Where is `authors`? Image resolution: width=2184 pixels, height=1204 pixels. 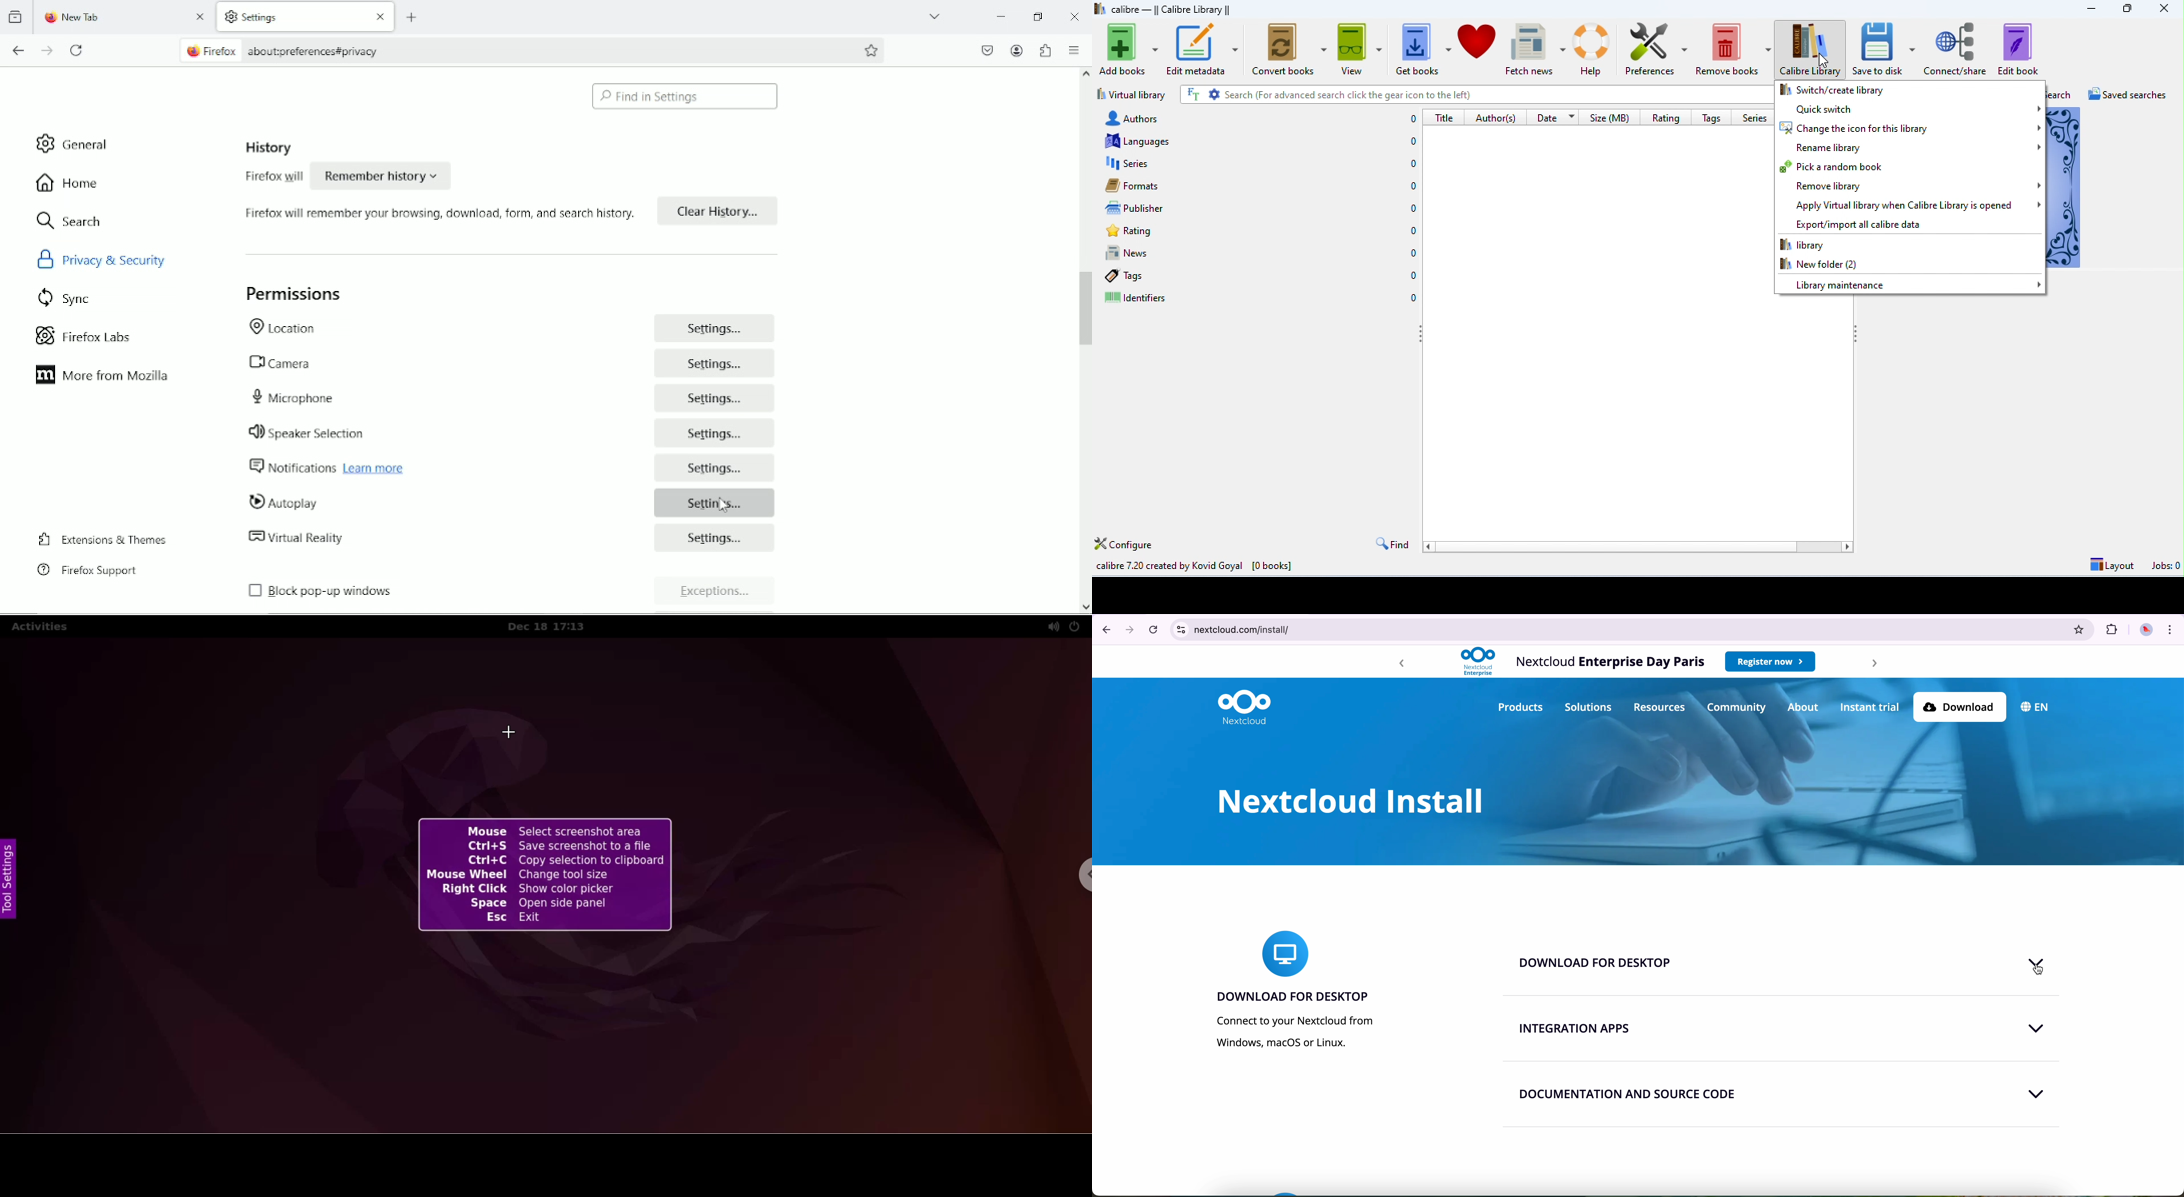 authors is located at coordinates (1260, 119).